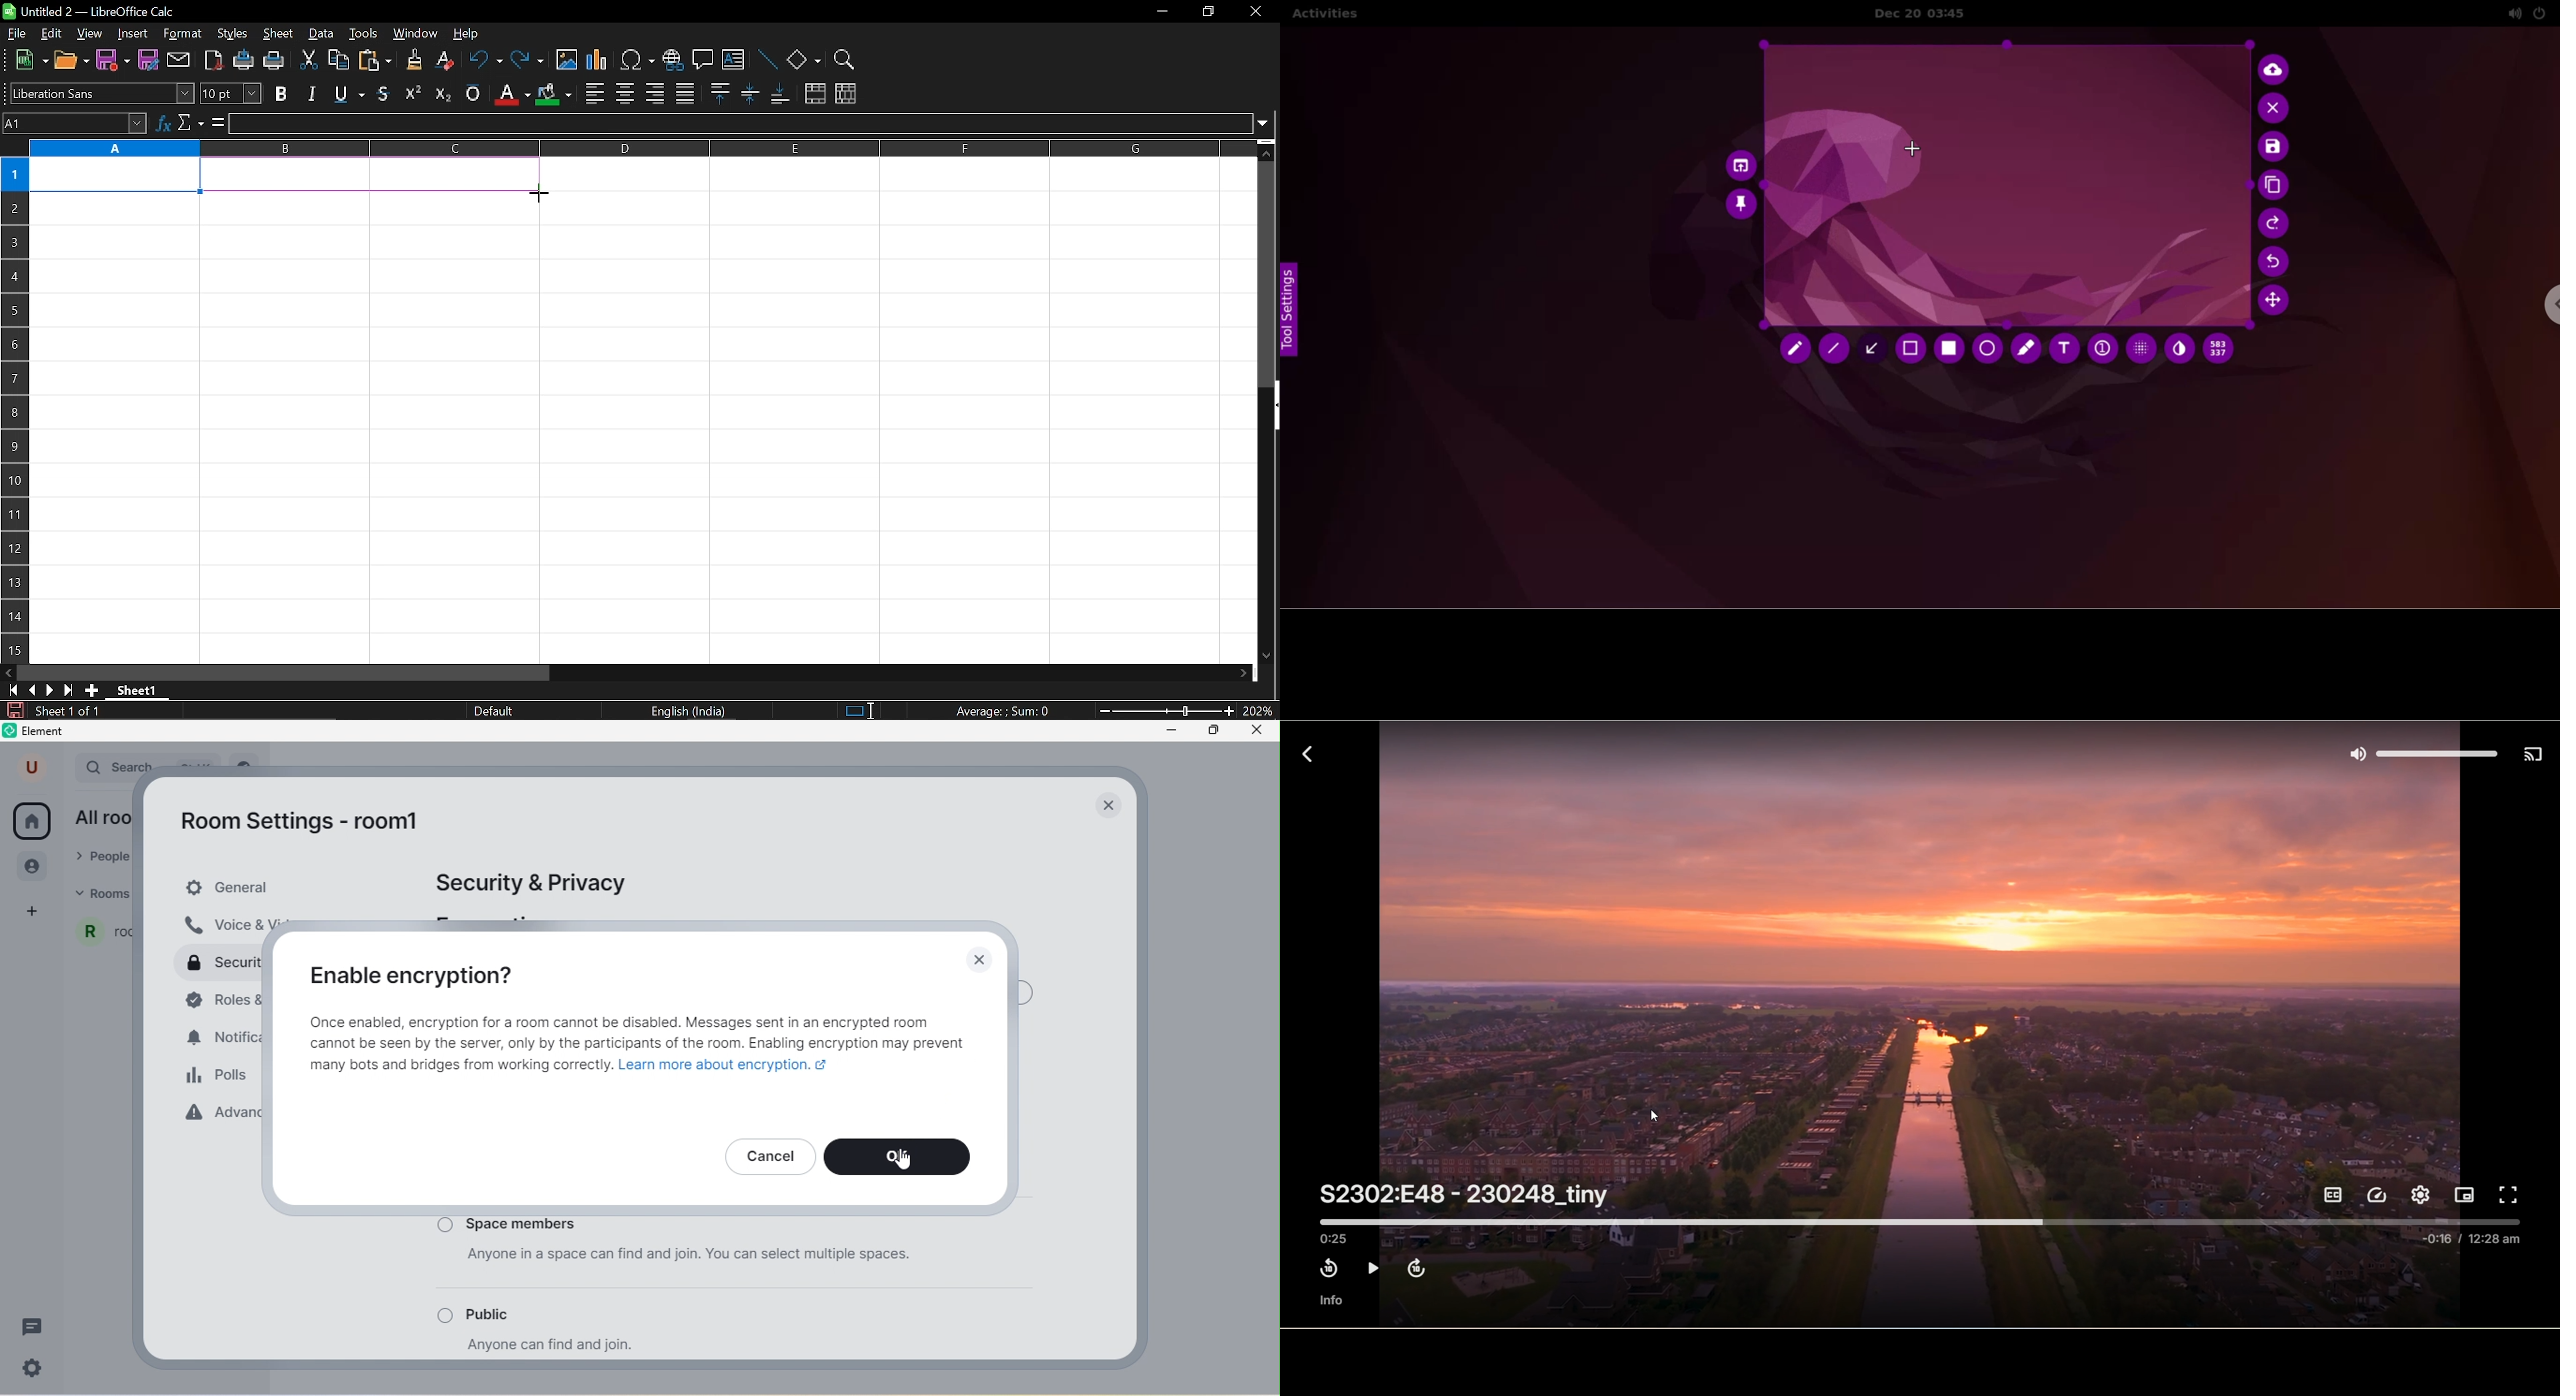  Describe the element at coordinates (148, 59) in the screenshot. I see `save as` at that location.